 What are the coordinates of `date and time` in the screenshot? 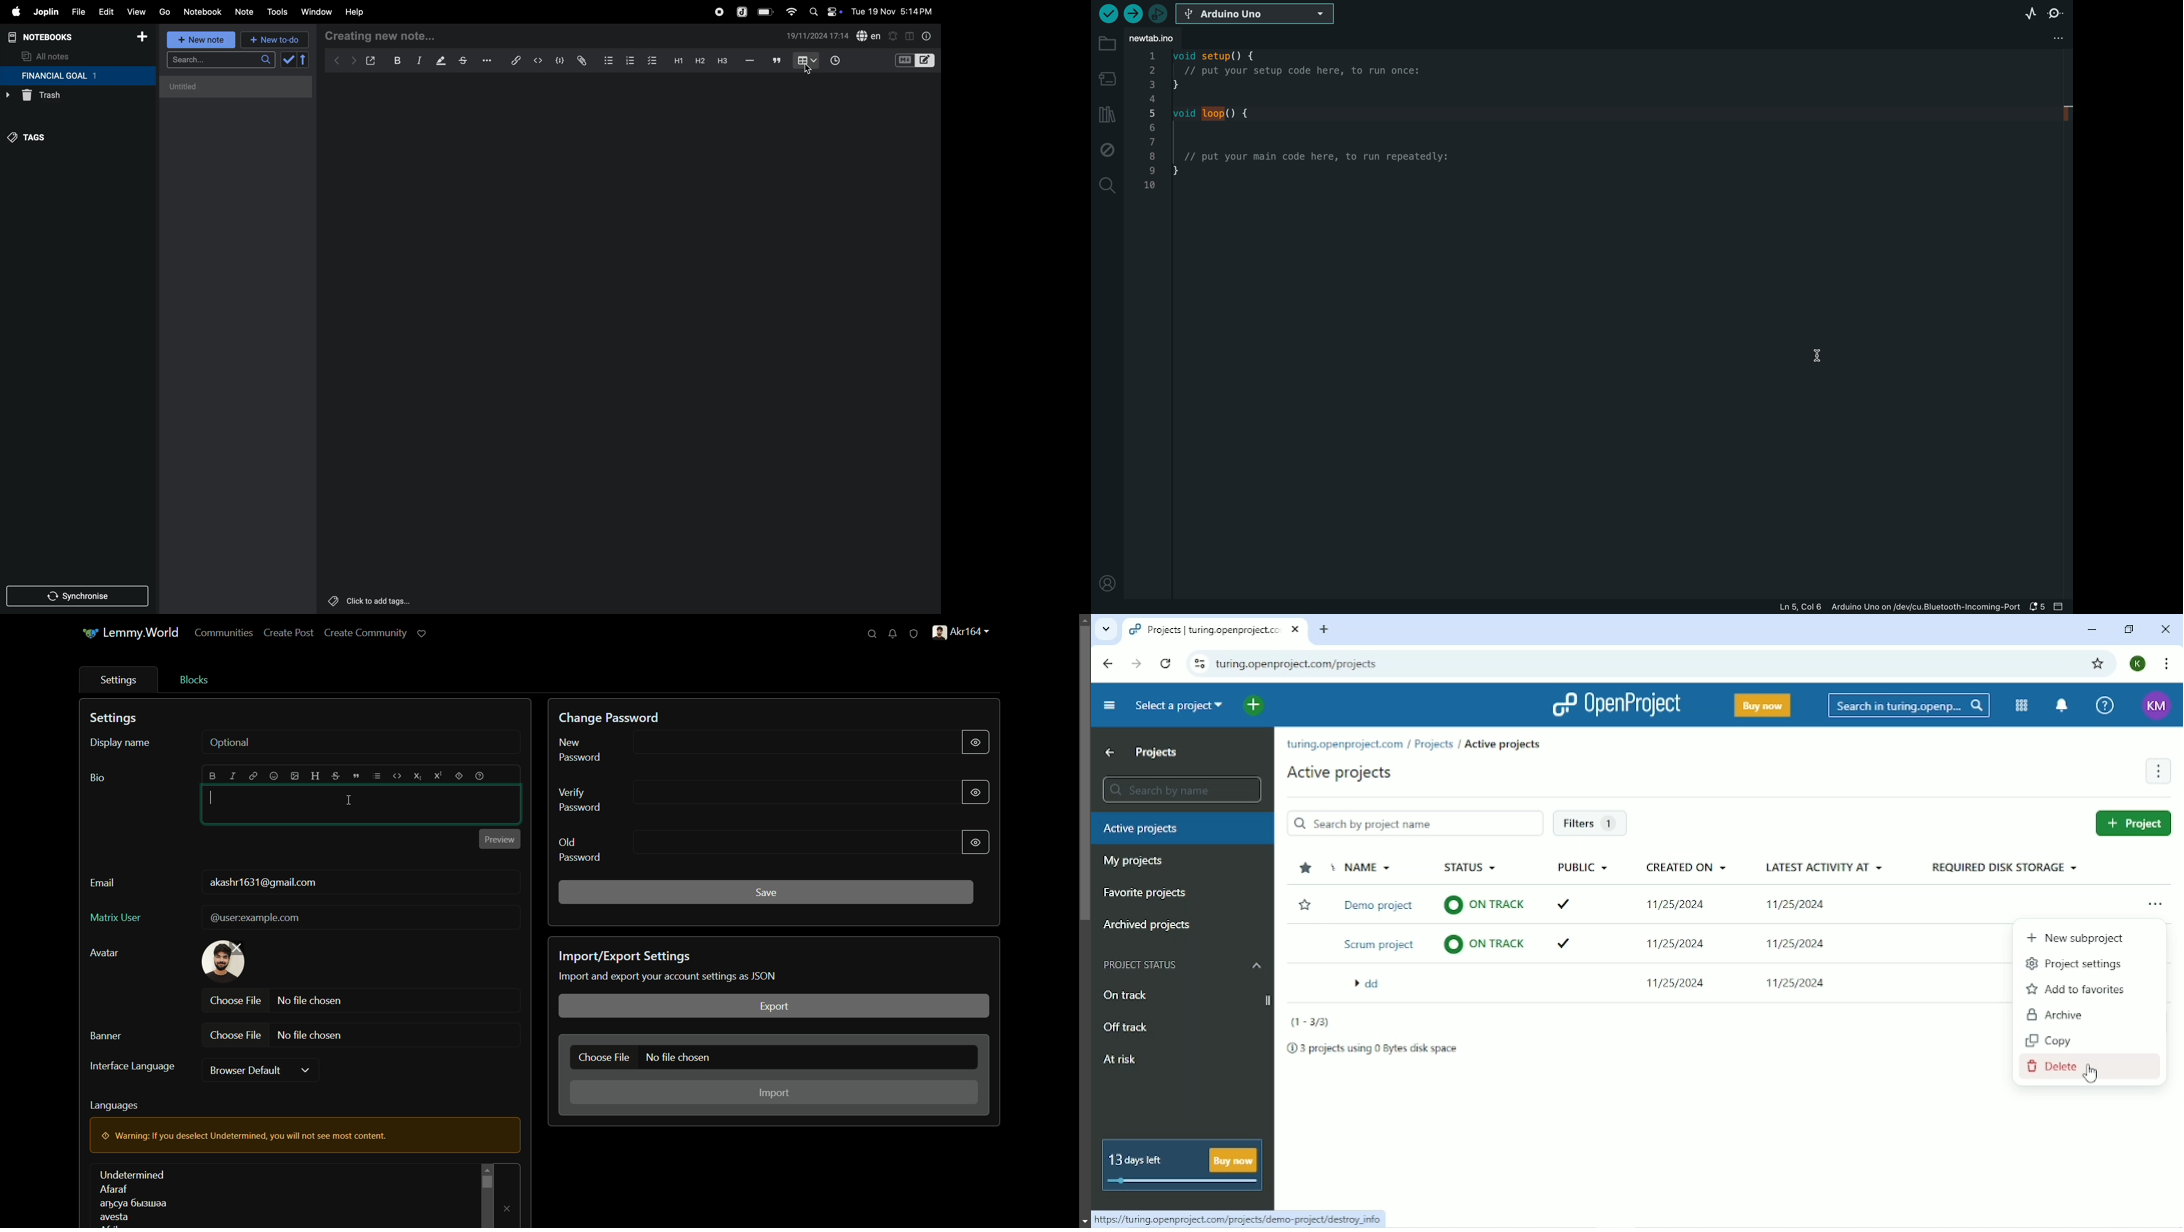 It's located at (895, 11).